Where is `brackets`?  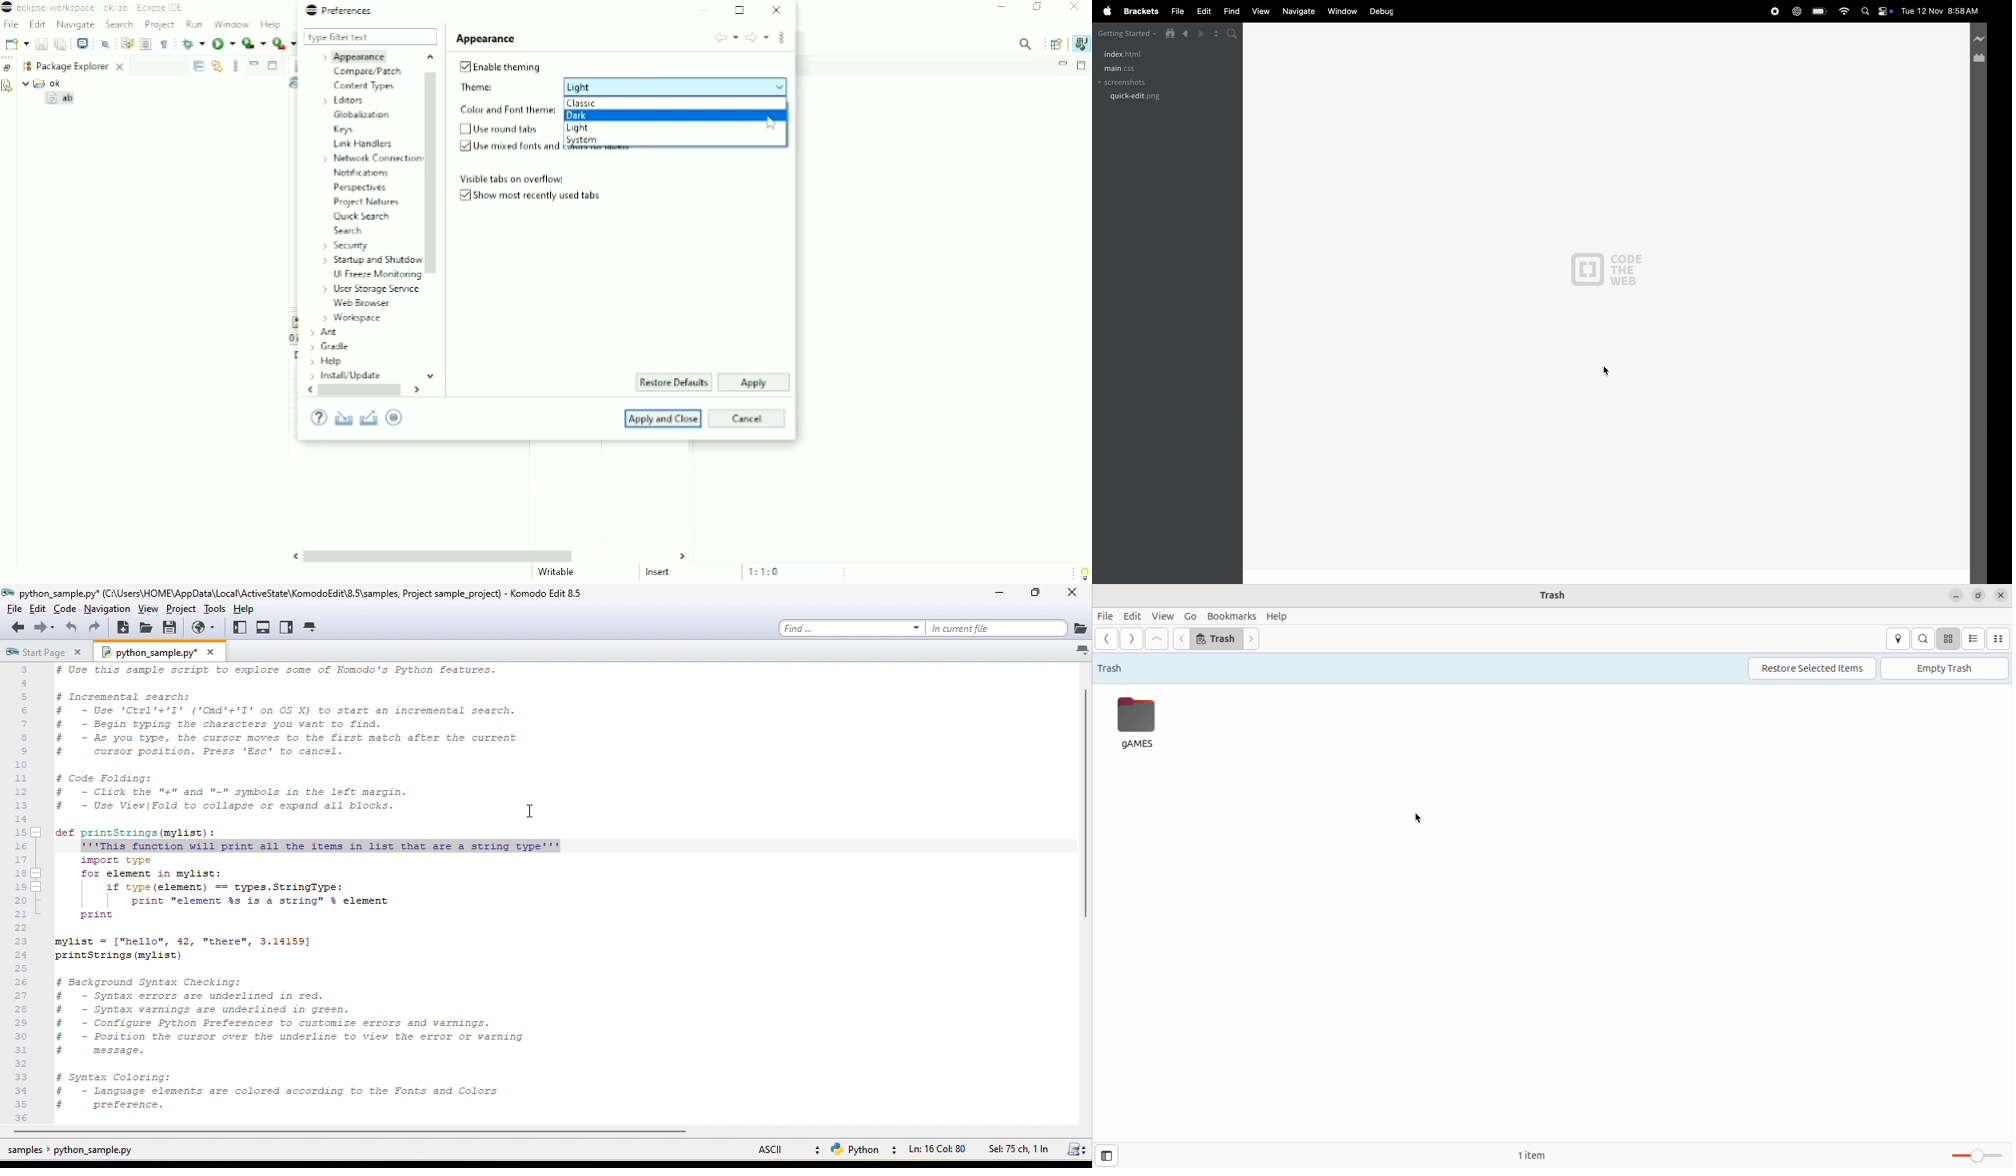
brackets is located at coordinates (1139, 12).